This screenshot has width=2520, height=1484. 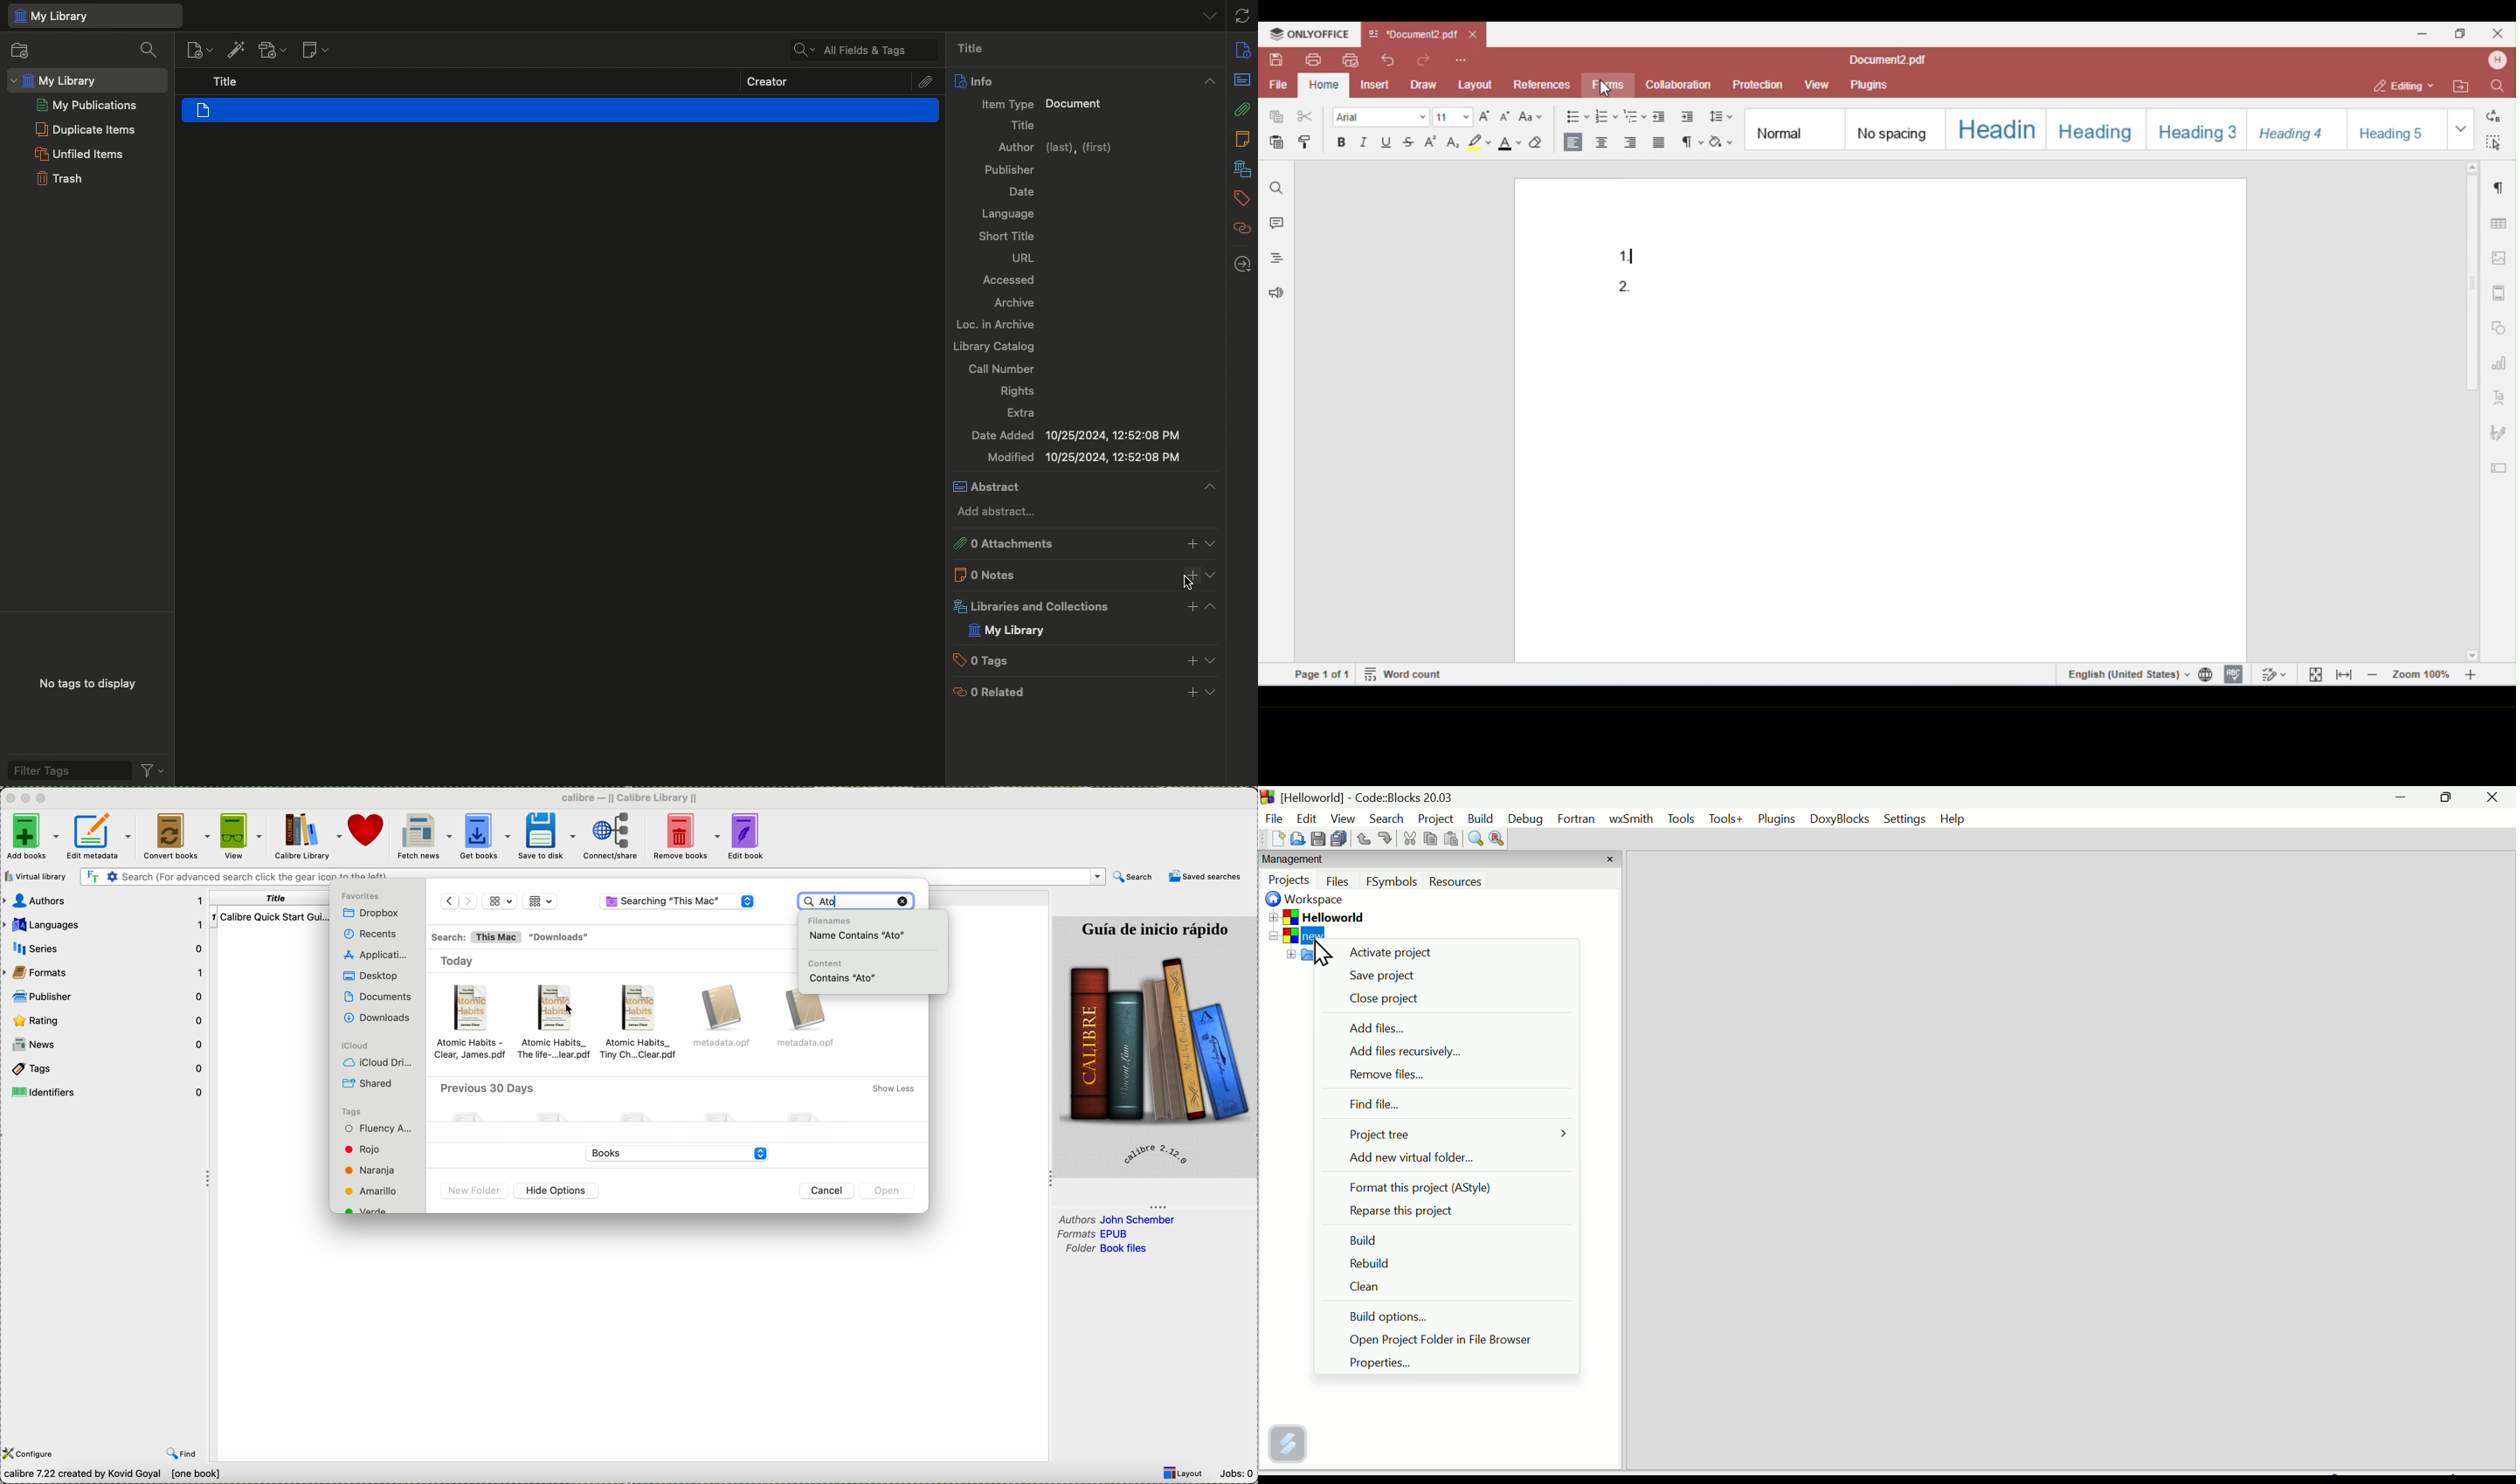 What do you see at coordinates (678, 903) in the screenshot?
I see `searching this mac` at bounding box center [678, 903].